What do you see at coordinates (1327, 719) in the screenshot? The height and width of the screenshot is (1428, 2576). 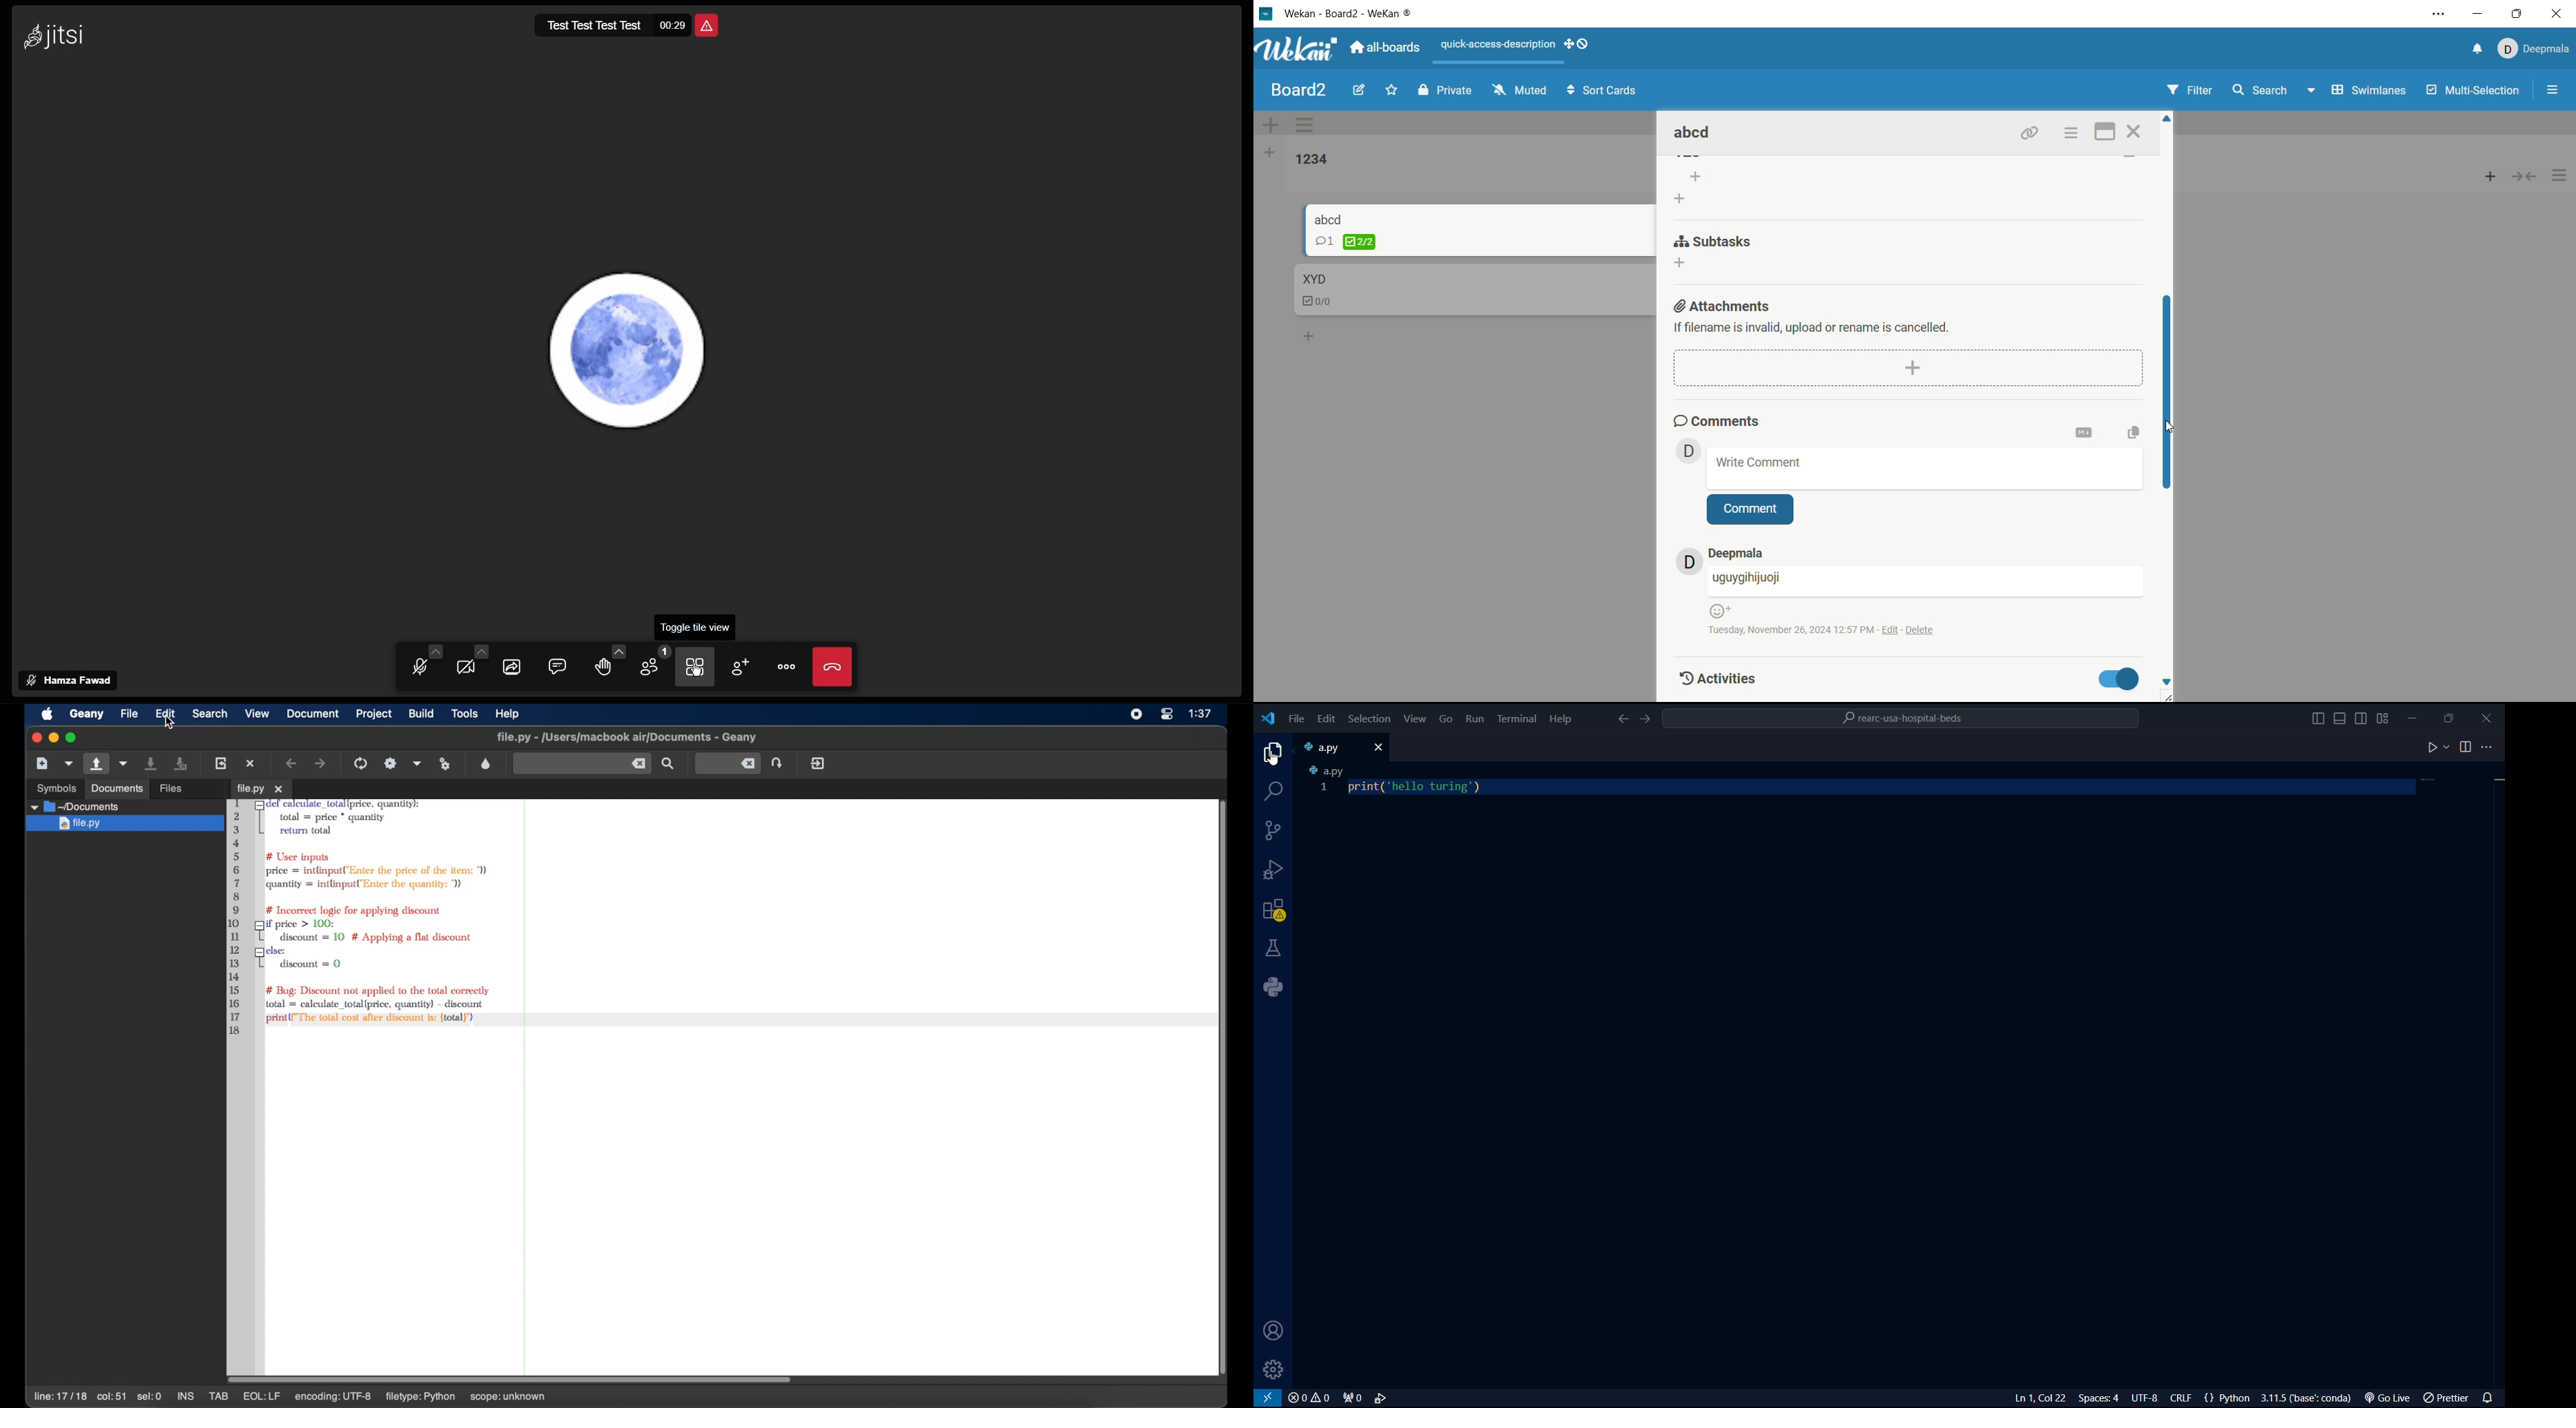 I see `edit menu` at bounding box center [1327, 719].